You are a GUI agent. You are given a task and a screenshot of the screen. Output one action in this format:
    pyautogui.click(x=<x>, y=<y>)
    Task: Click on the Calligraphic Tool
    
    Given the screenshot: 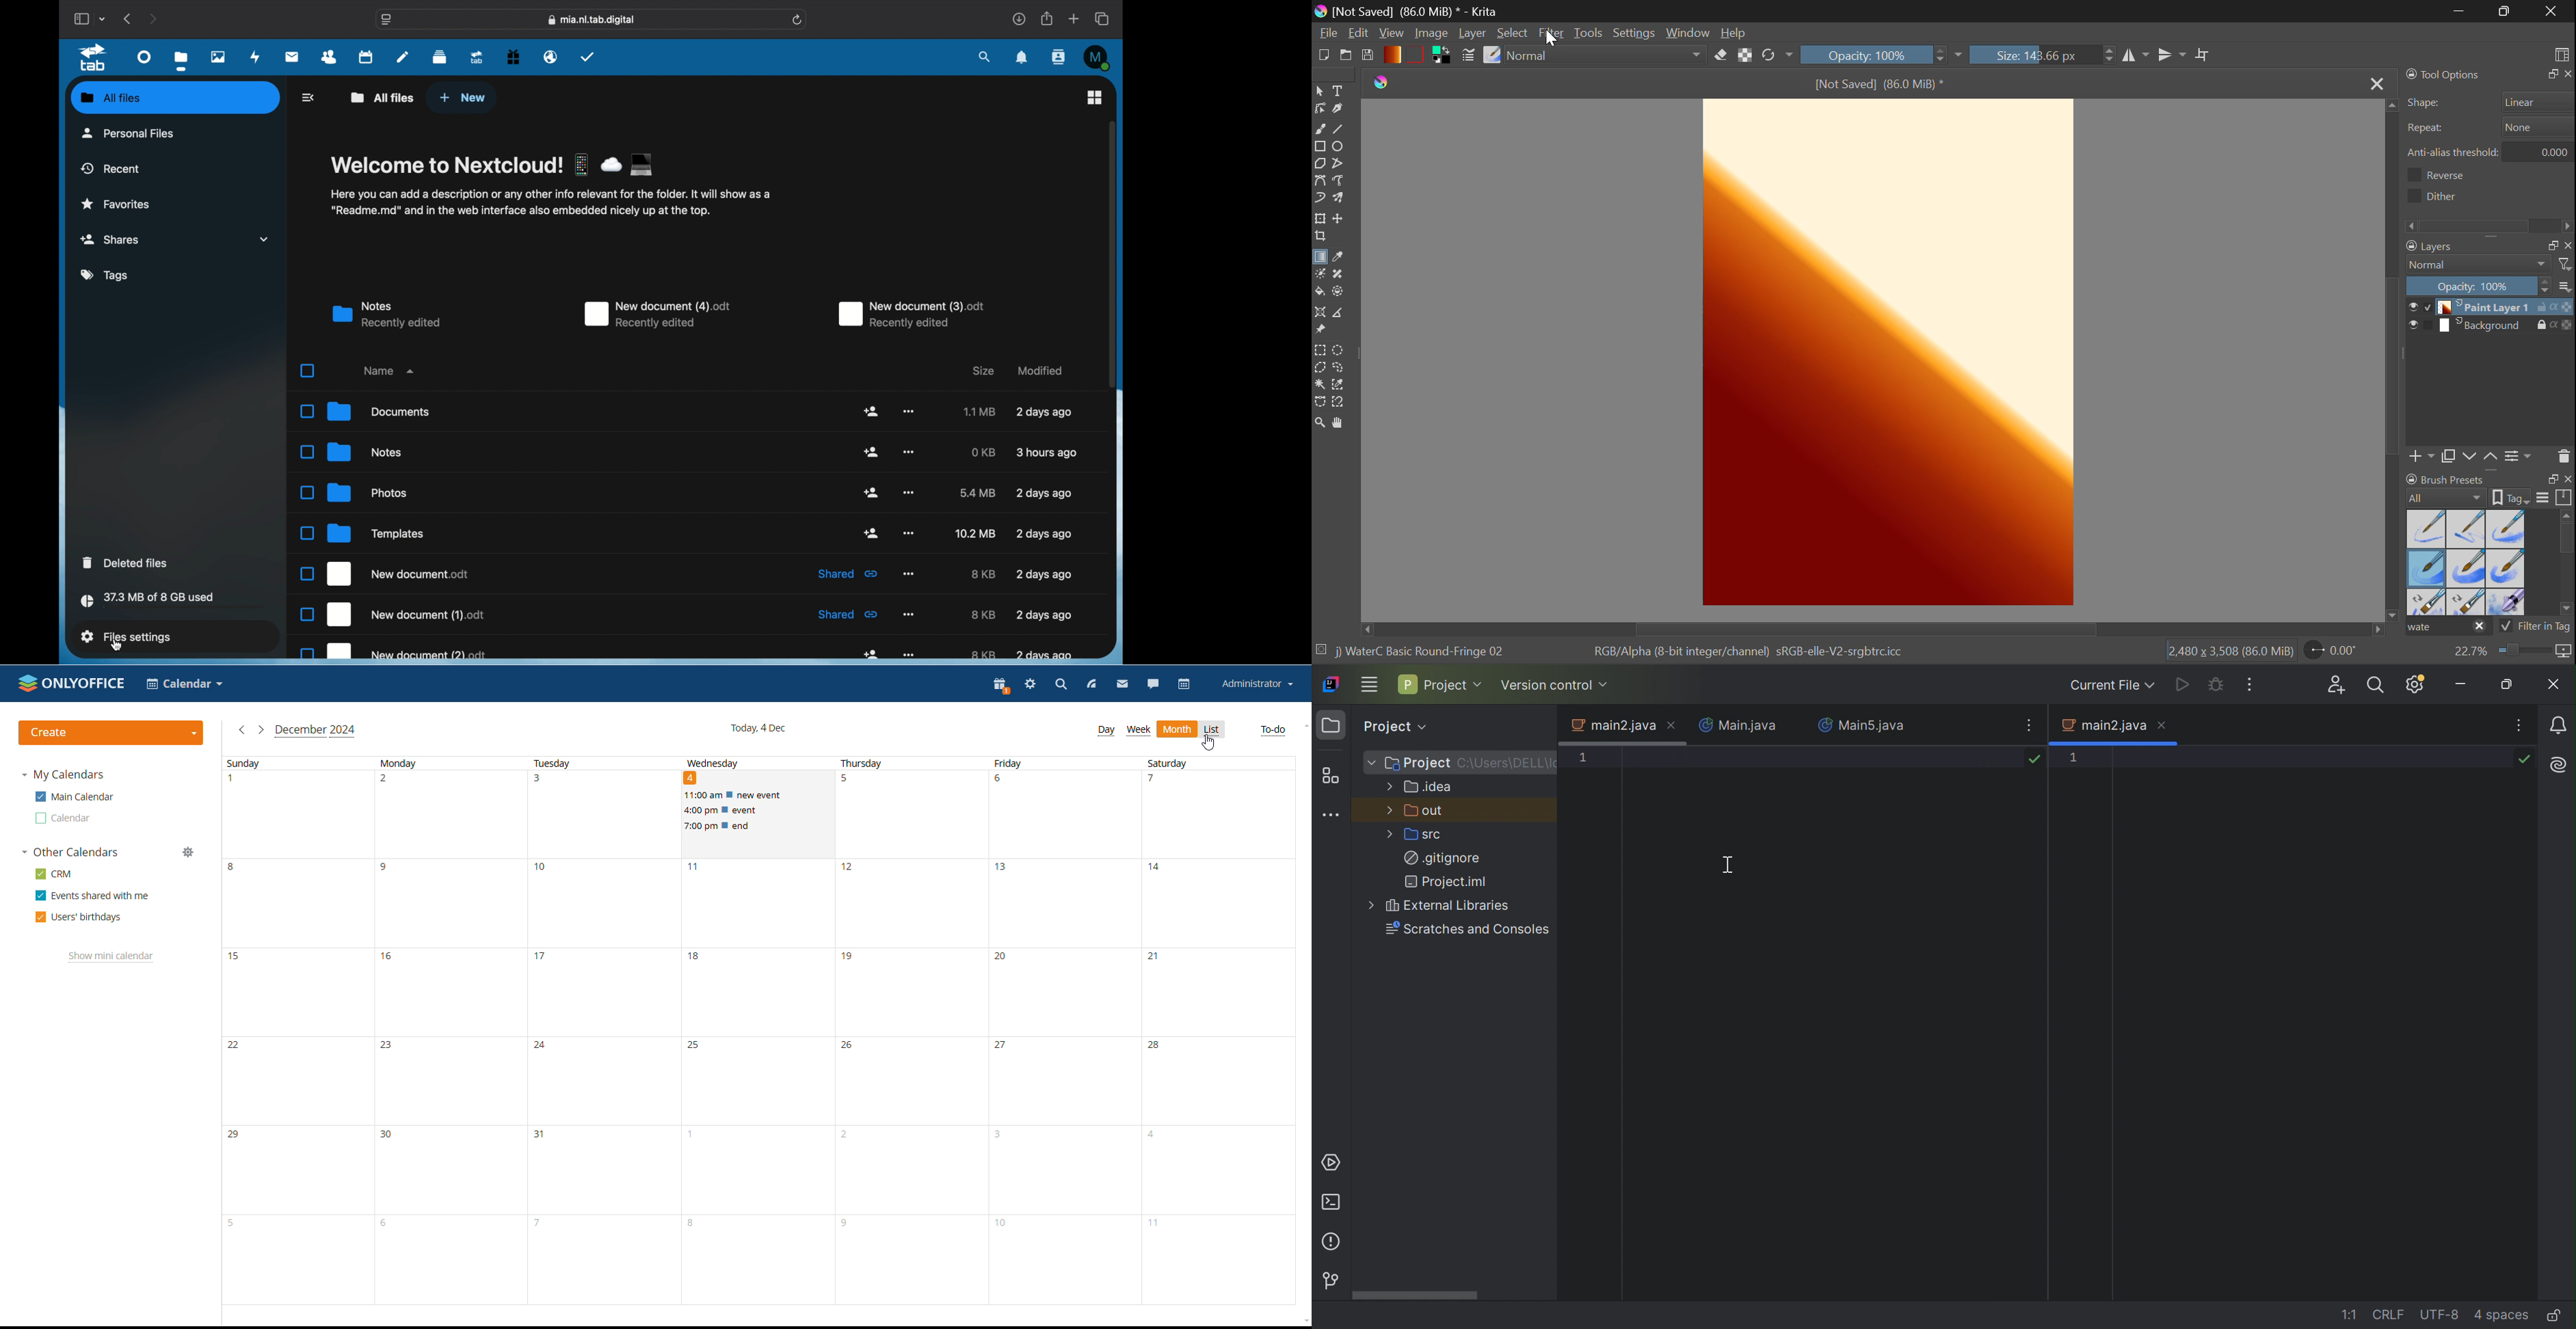 What is the action you would take?
    pyautogui.click(x=1341, y=109)
    